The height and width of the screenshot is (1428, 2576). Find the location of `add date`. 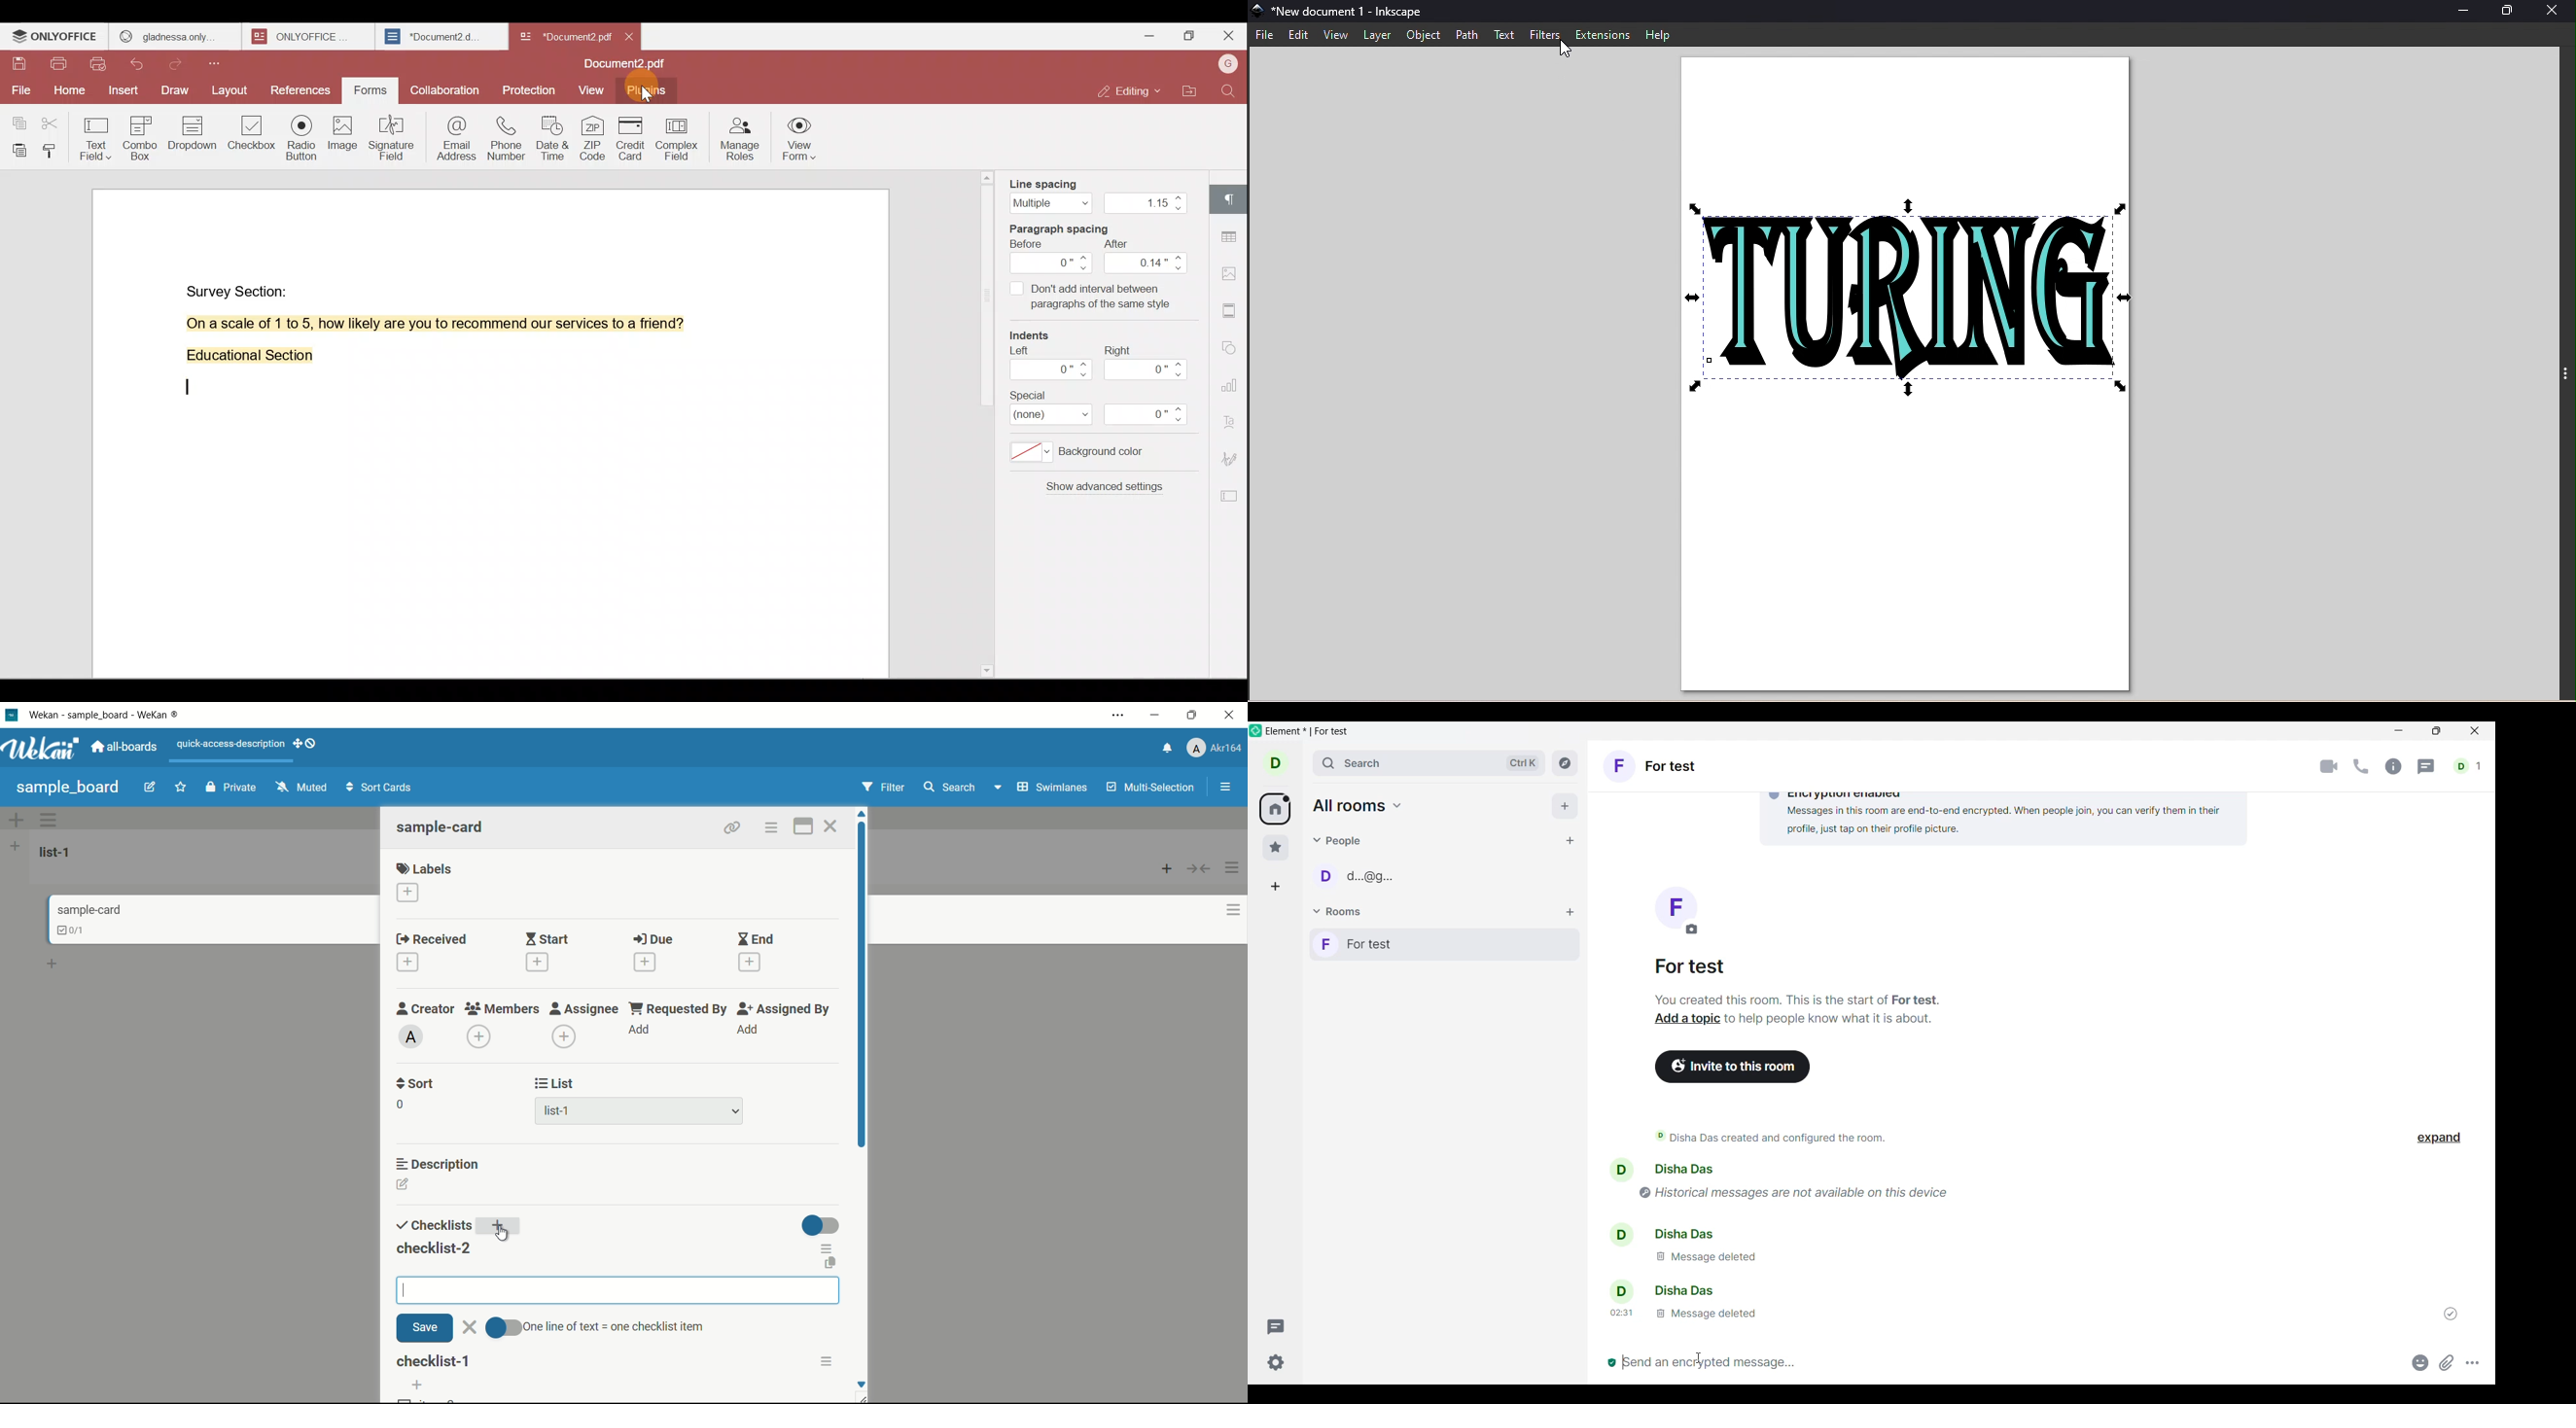

add date is located at coordinates (407, 963).